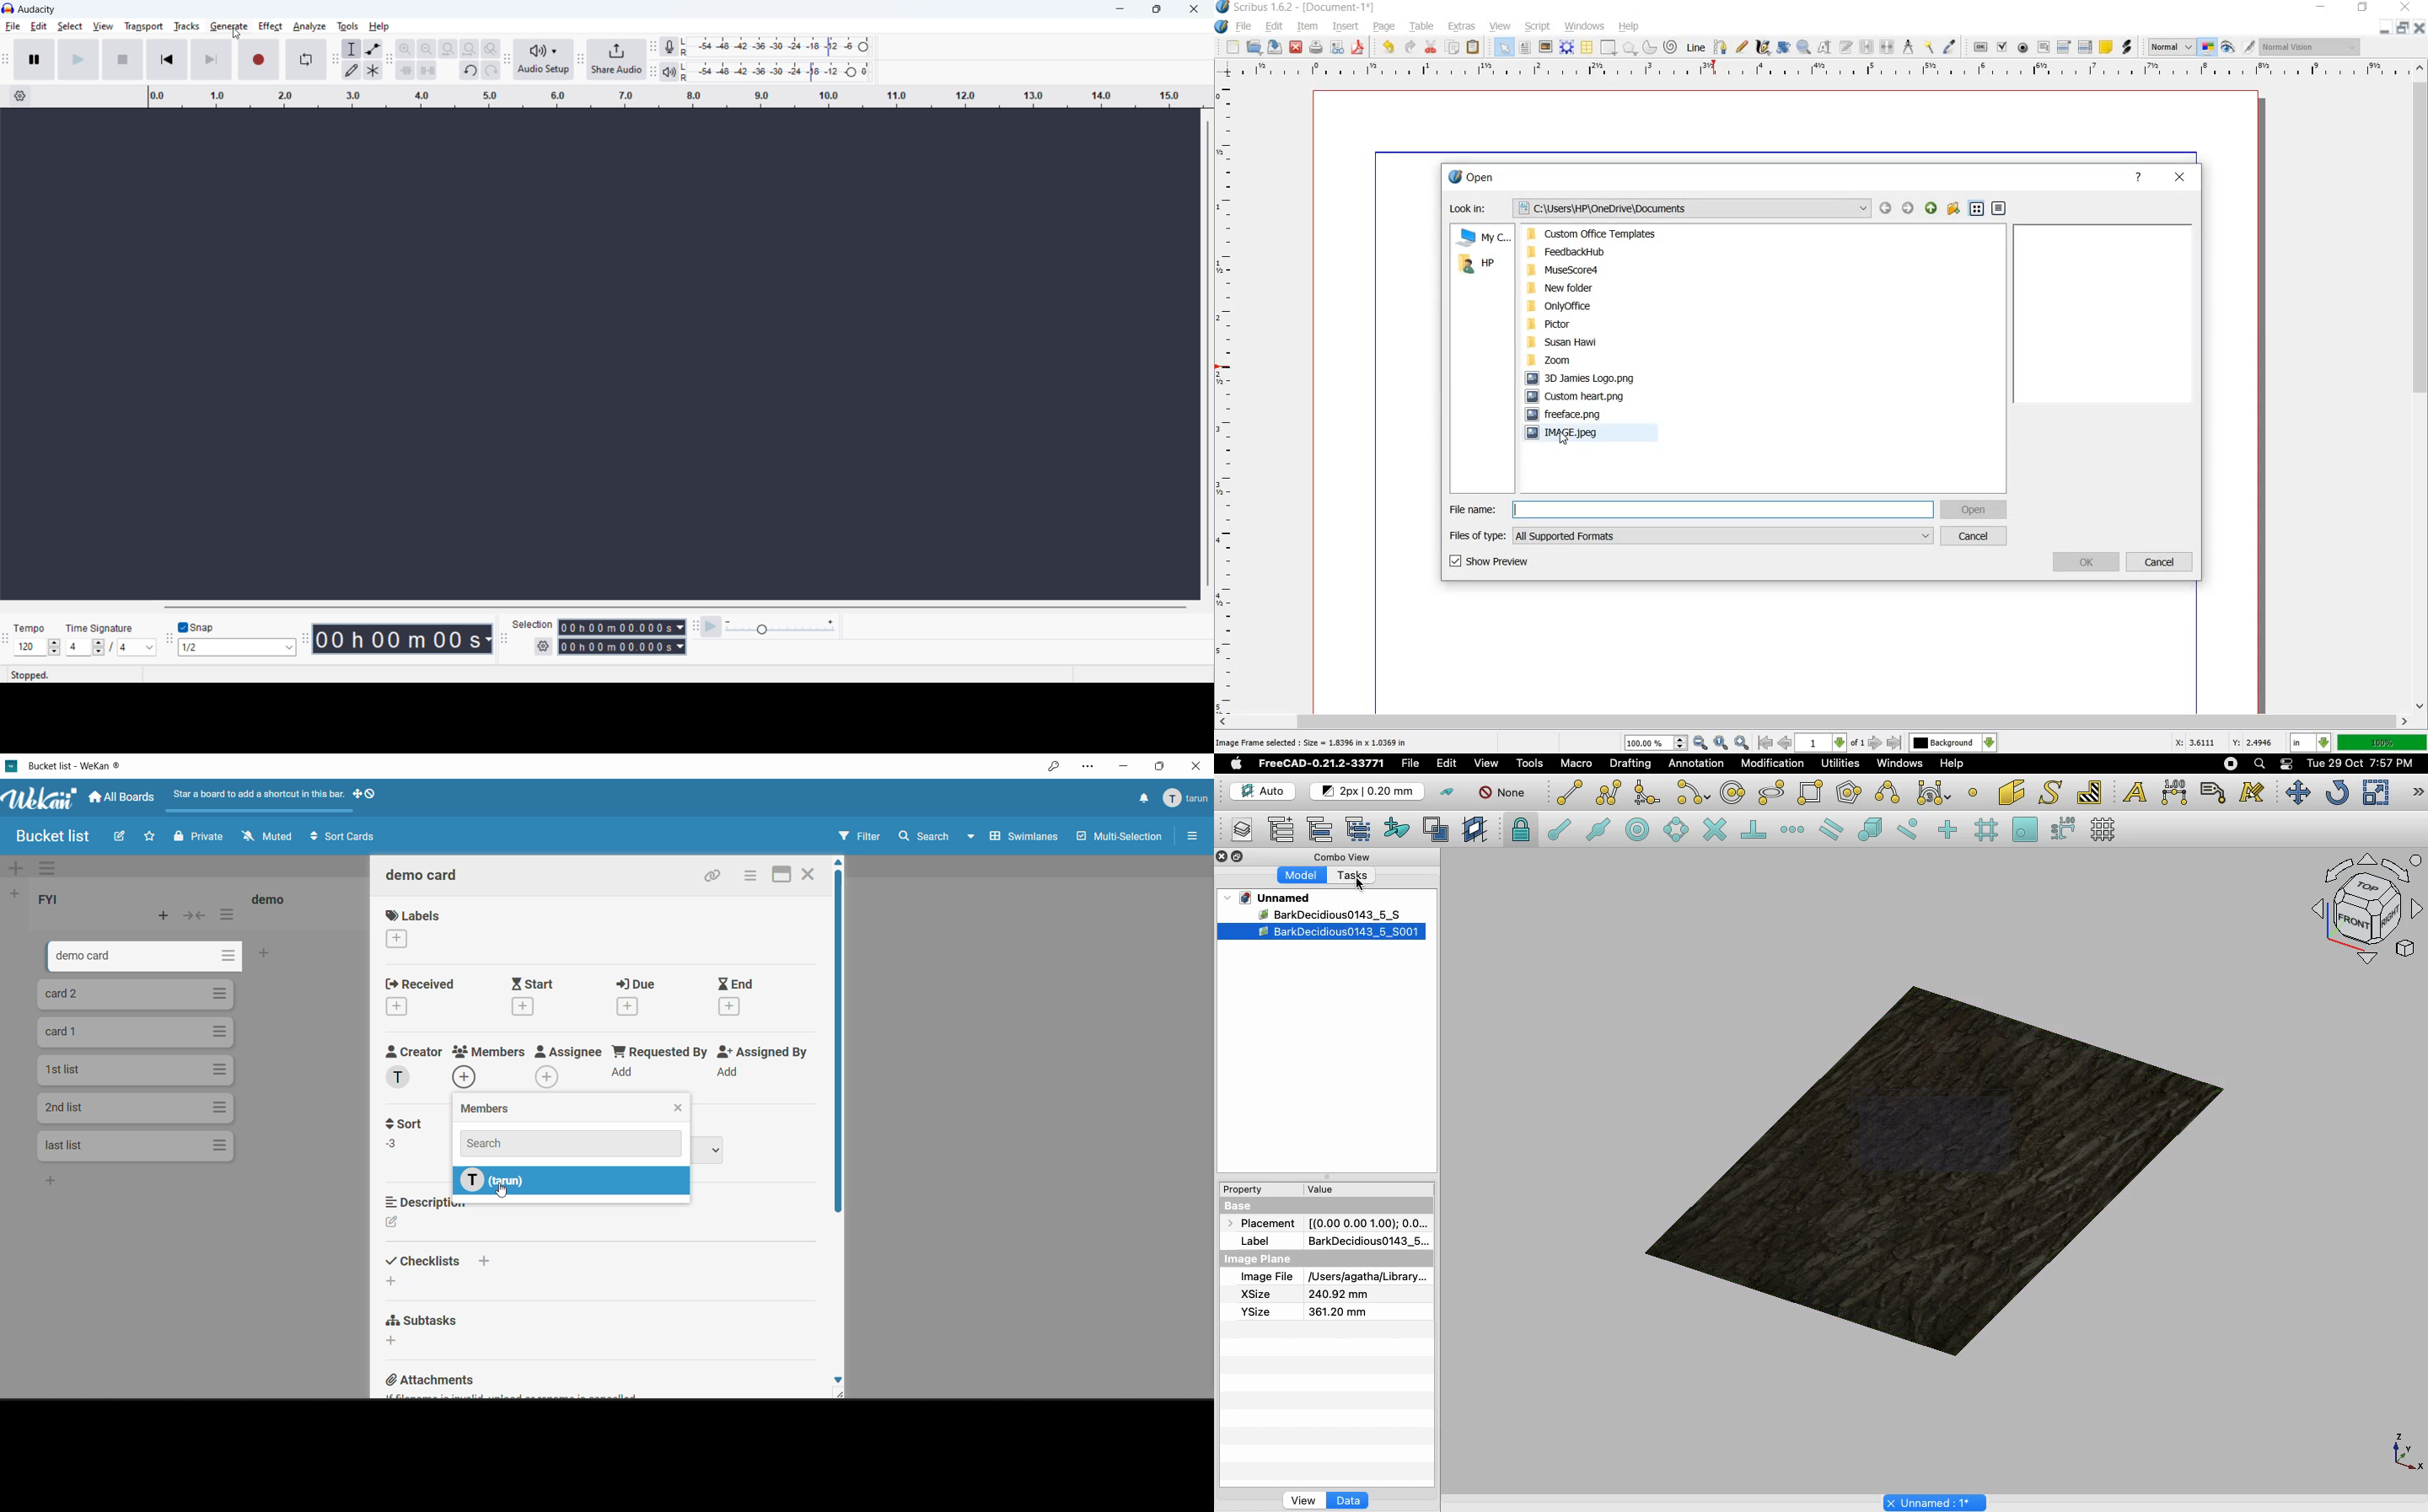 This screenshot has width=2436, height=1512. I want to click on Tools, so click(1529, 764).